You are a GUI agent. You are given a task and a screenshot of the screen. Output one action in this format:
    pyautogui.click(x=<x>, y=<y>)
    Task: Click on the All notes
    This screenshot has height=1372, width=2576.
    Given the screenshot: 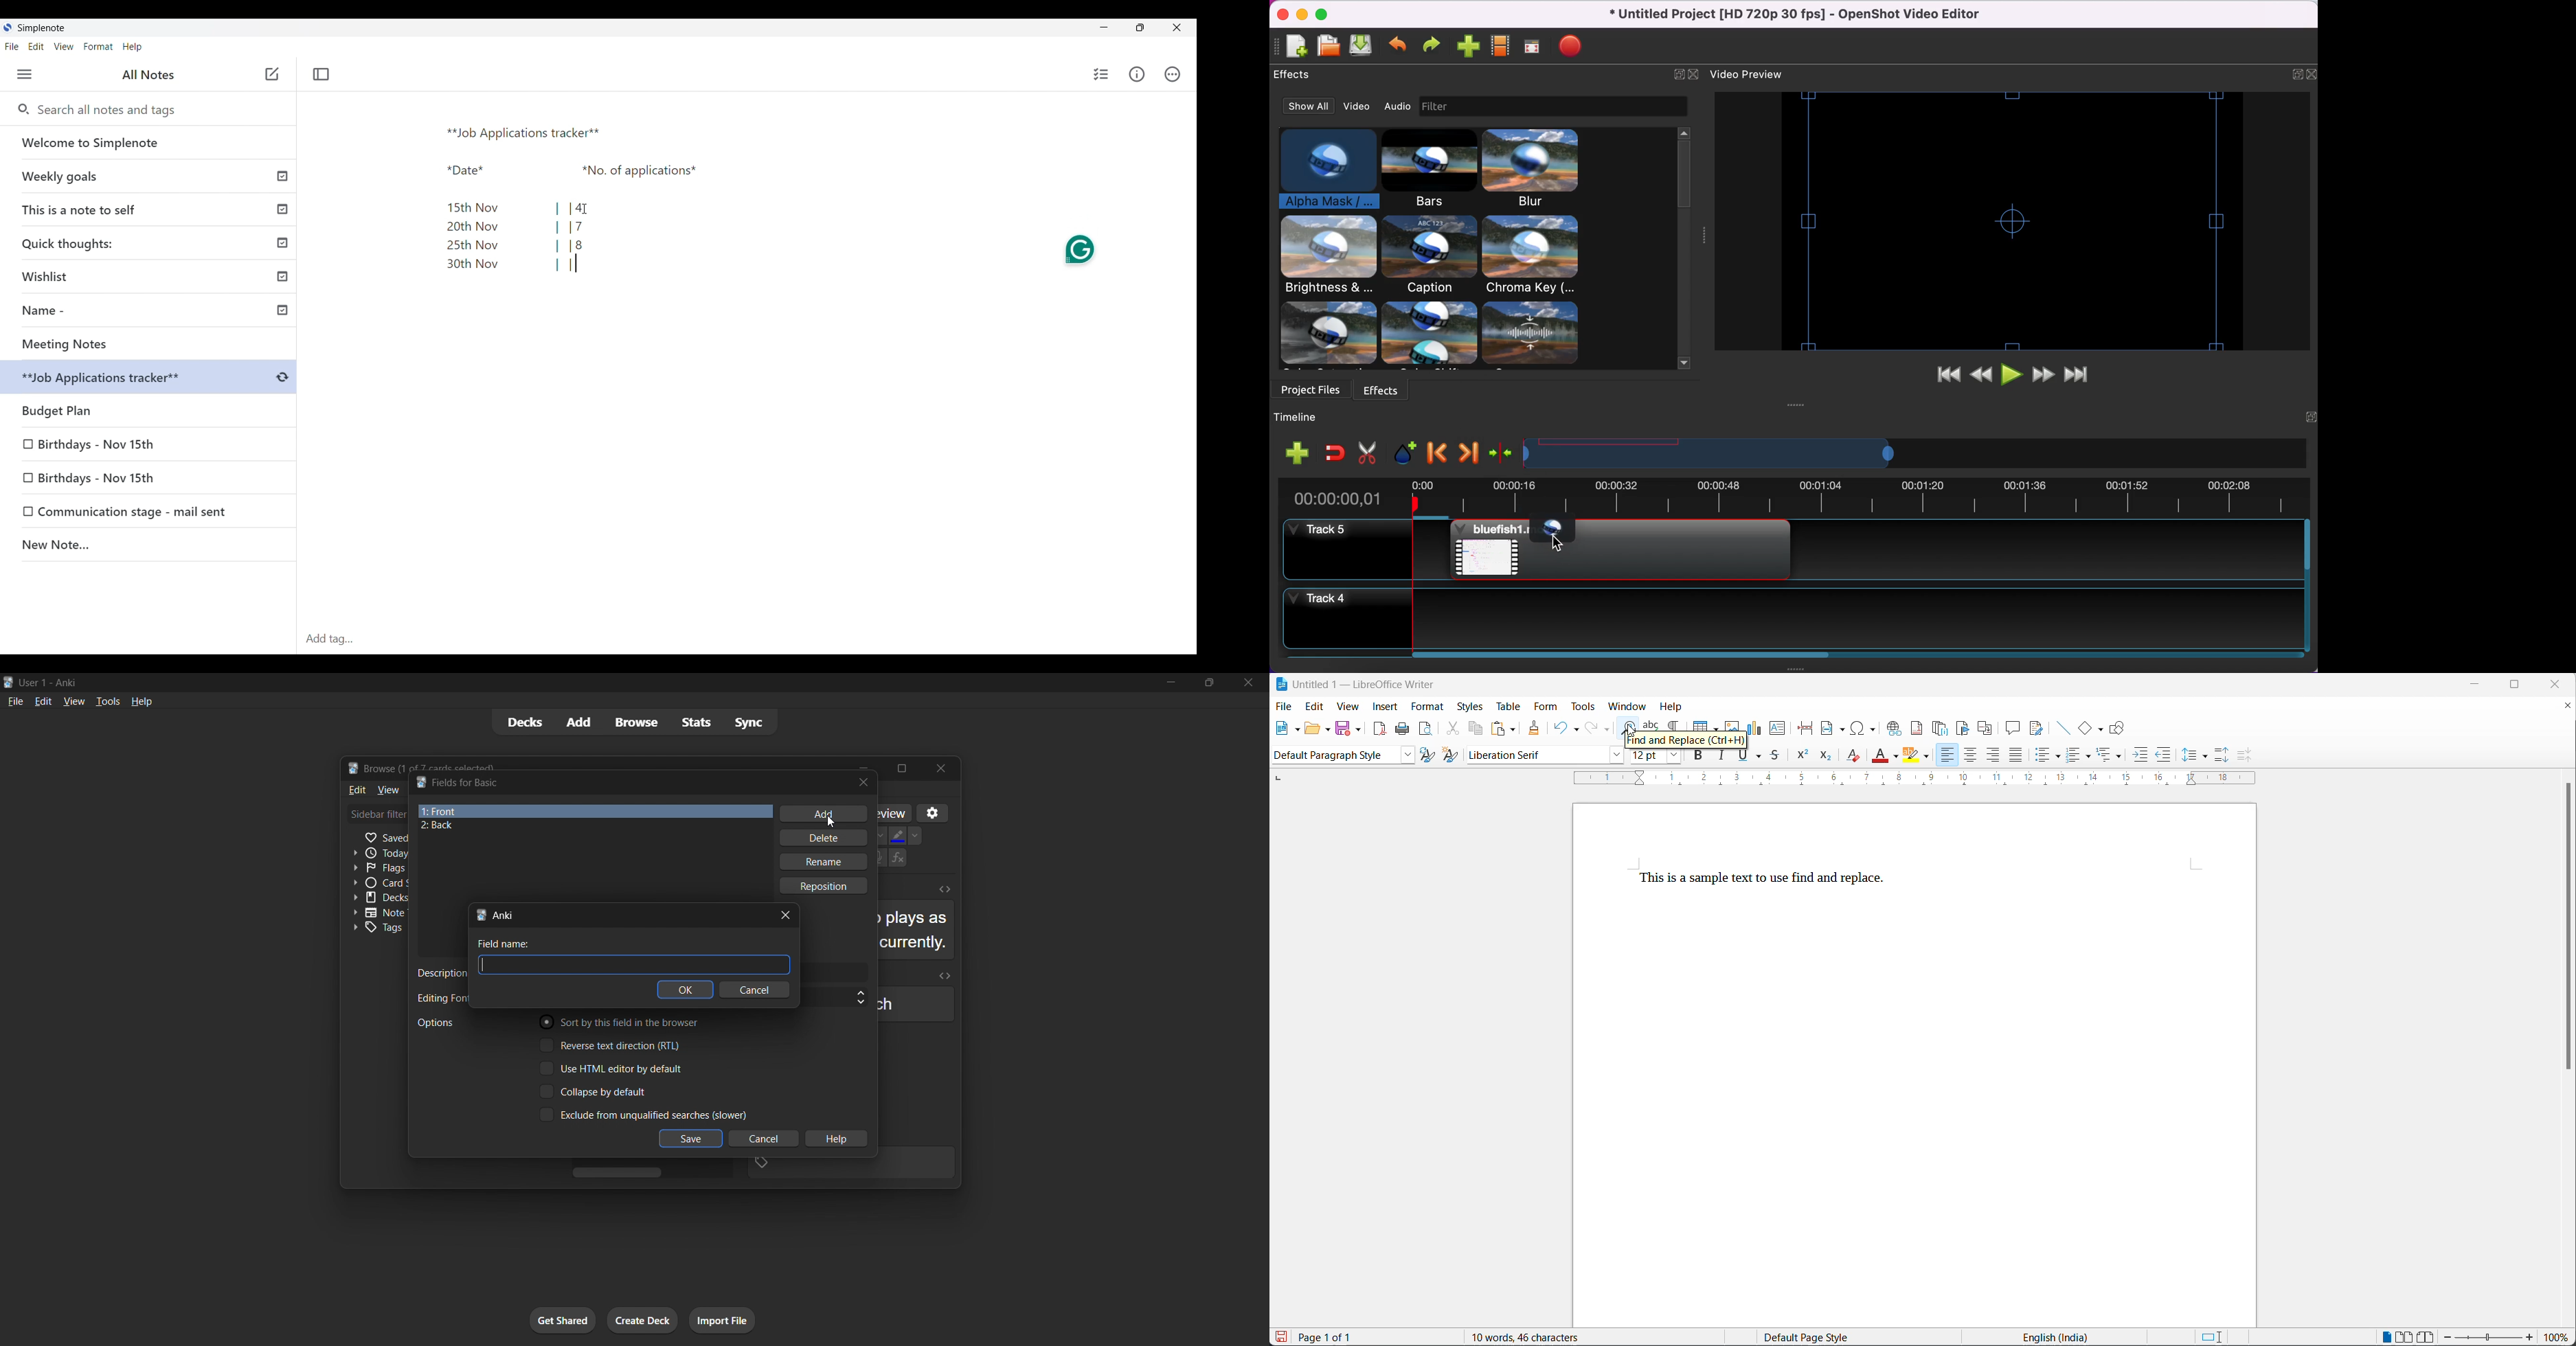 What is the action you would take?
    pyautogui.click(x=148, y=74)
    